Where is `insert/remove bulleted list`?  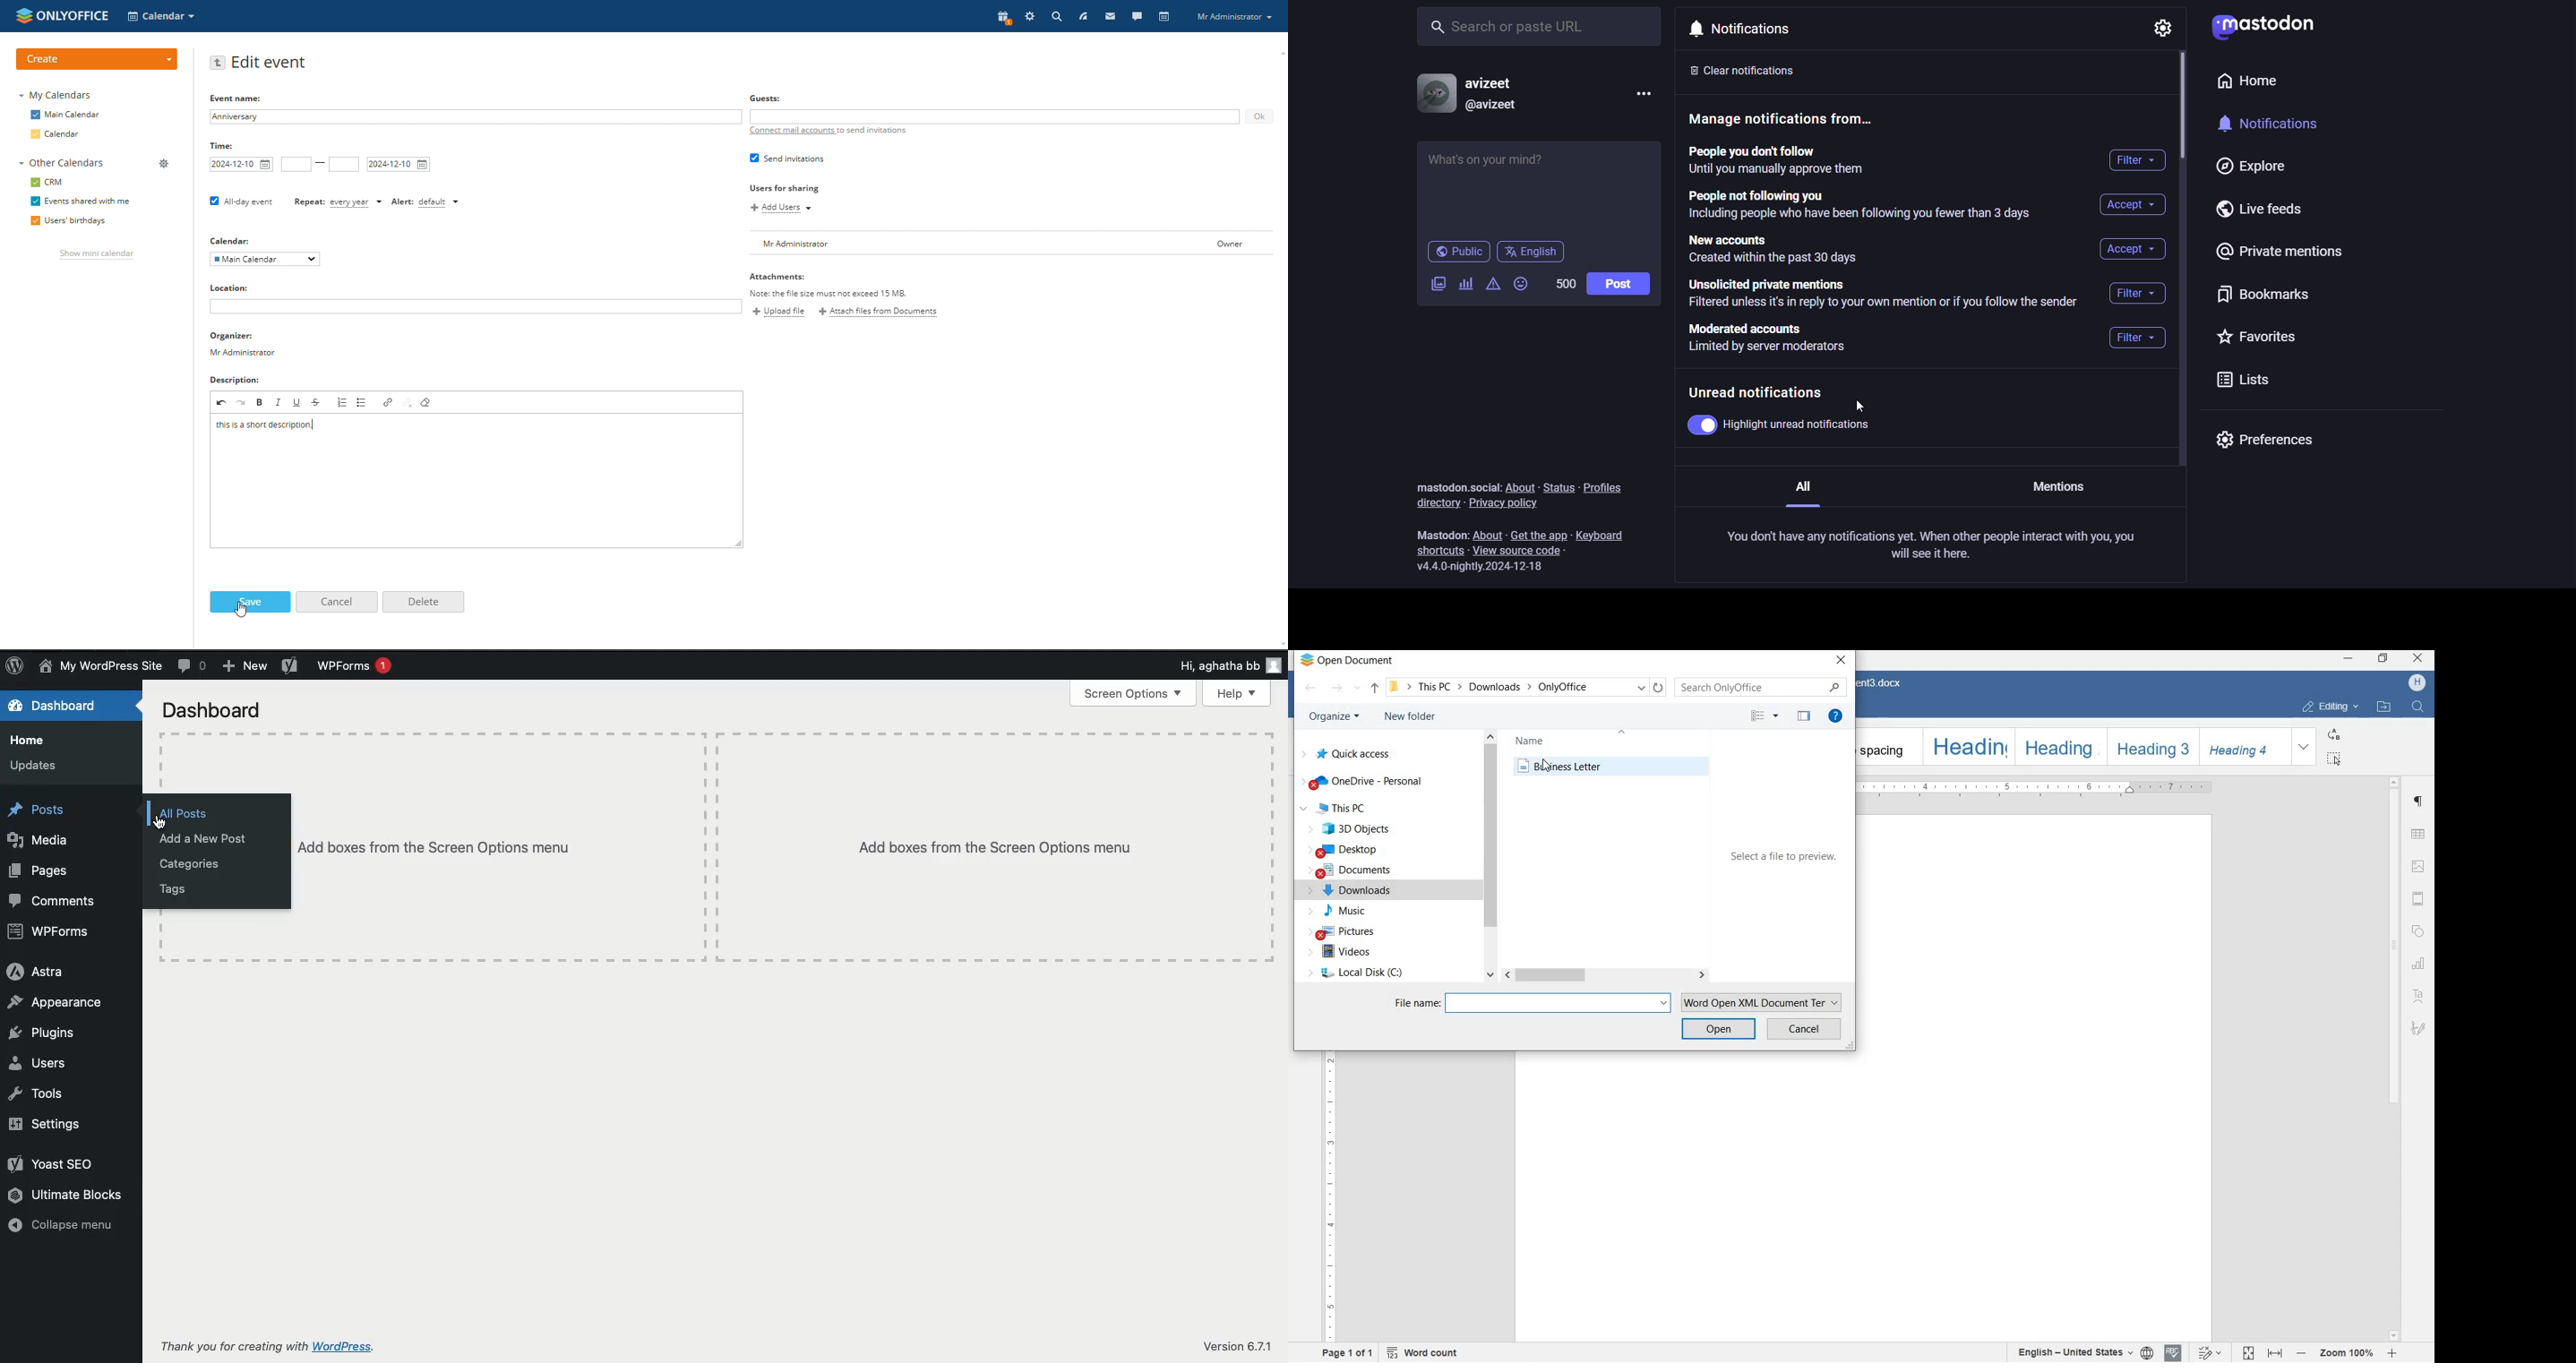 insert/remove bulleted list is located at coordinates (362, 402).